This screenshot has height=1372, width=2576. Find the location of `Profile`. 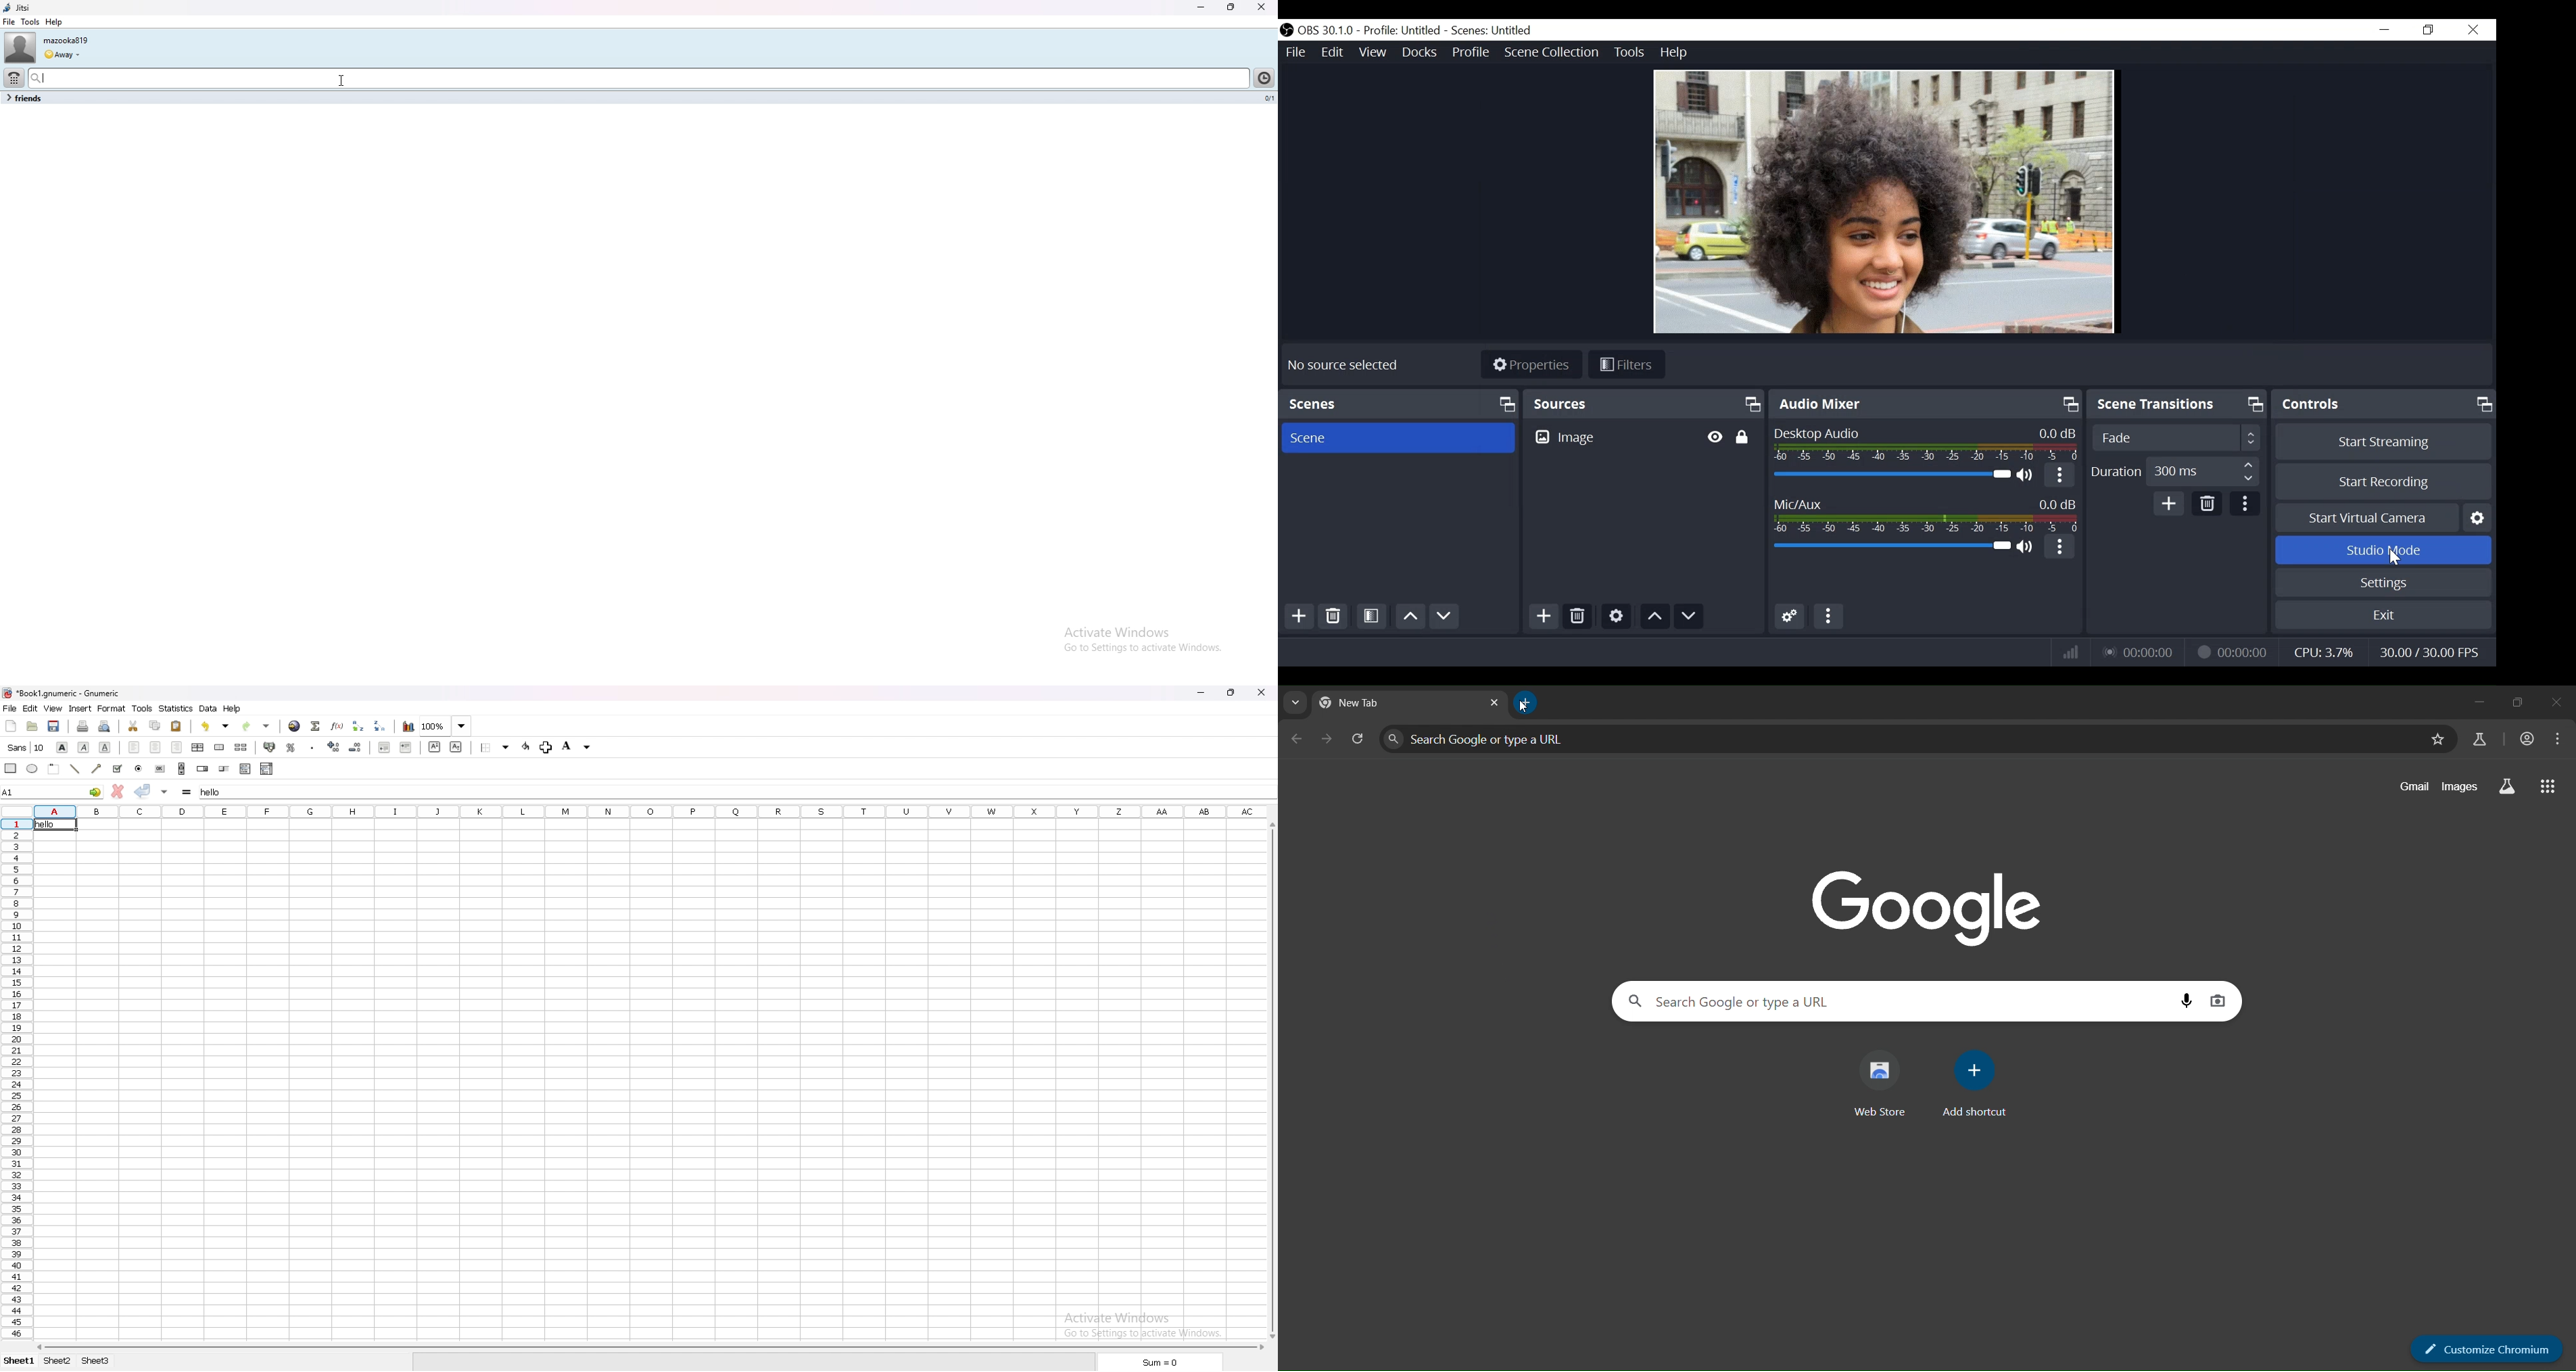

Profile is located at coordinates (1471, 53).